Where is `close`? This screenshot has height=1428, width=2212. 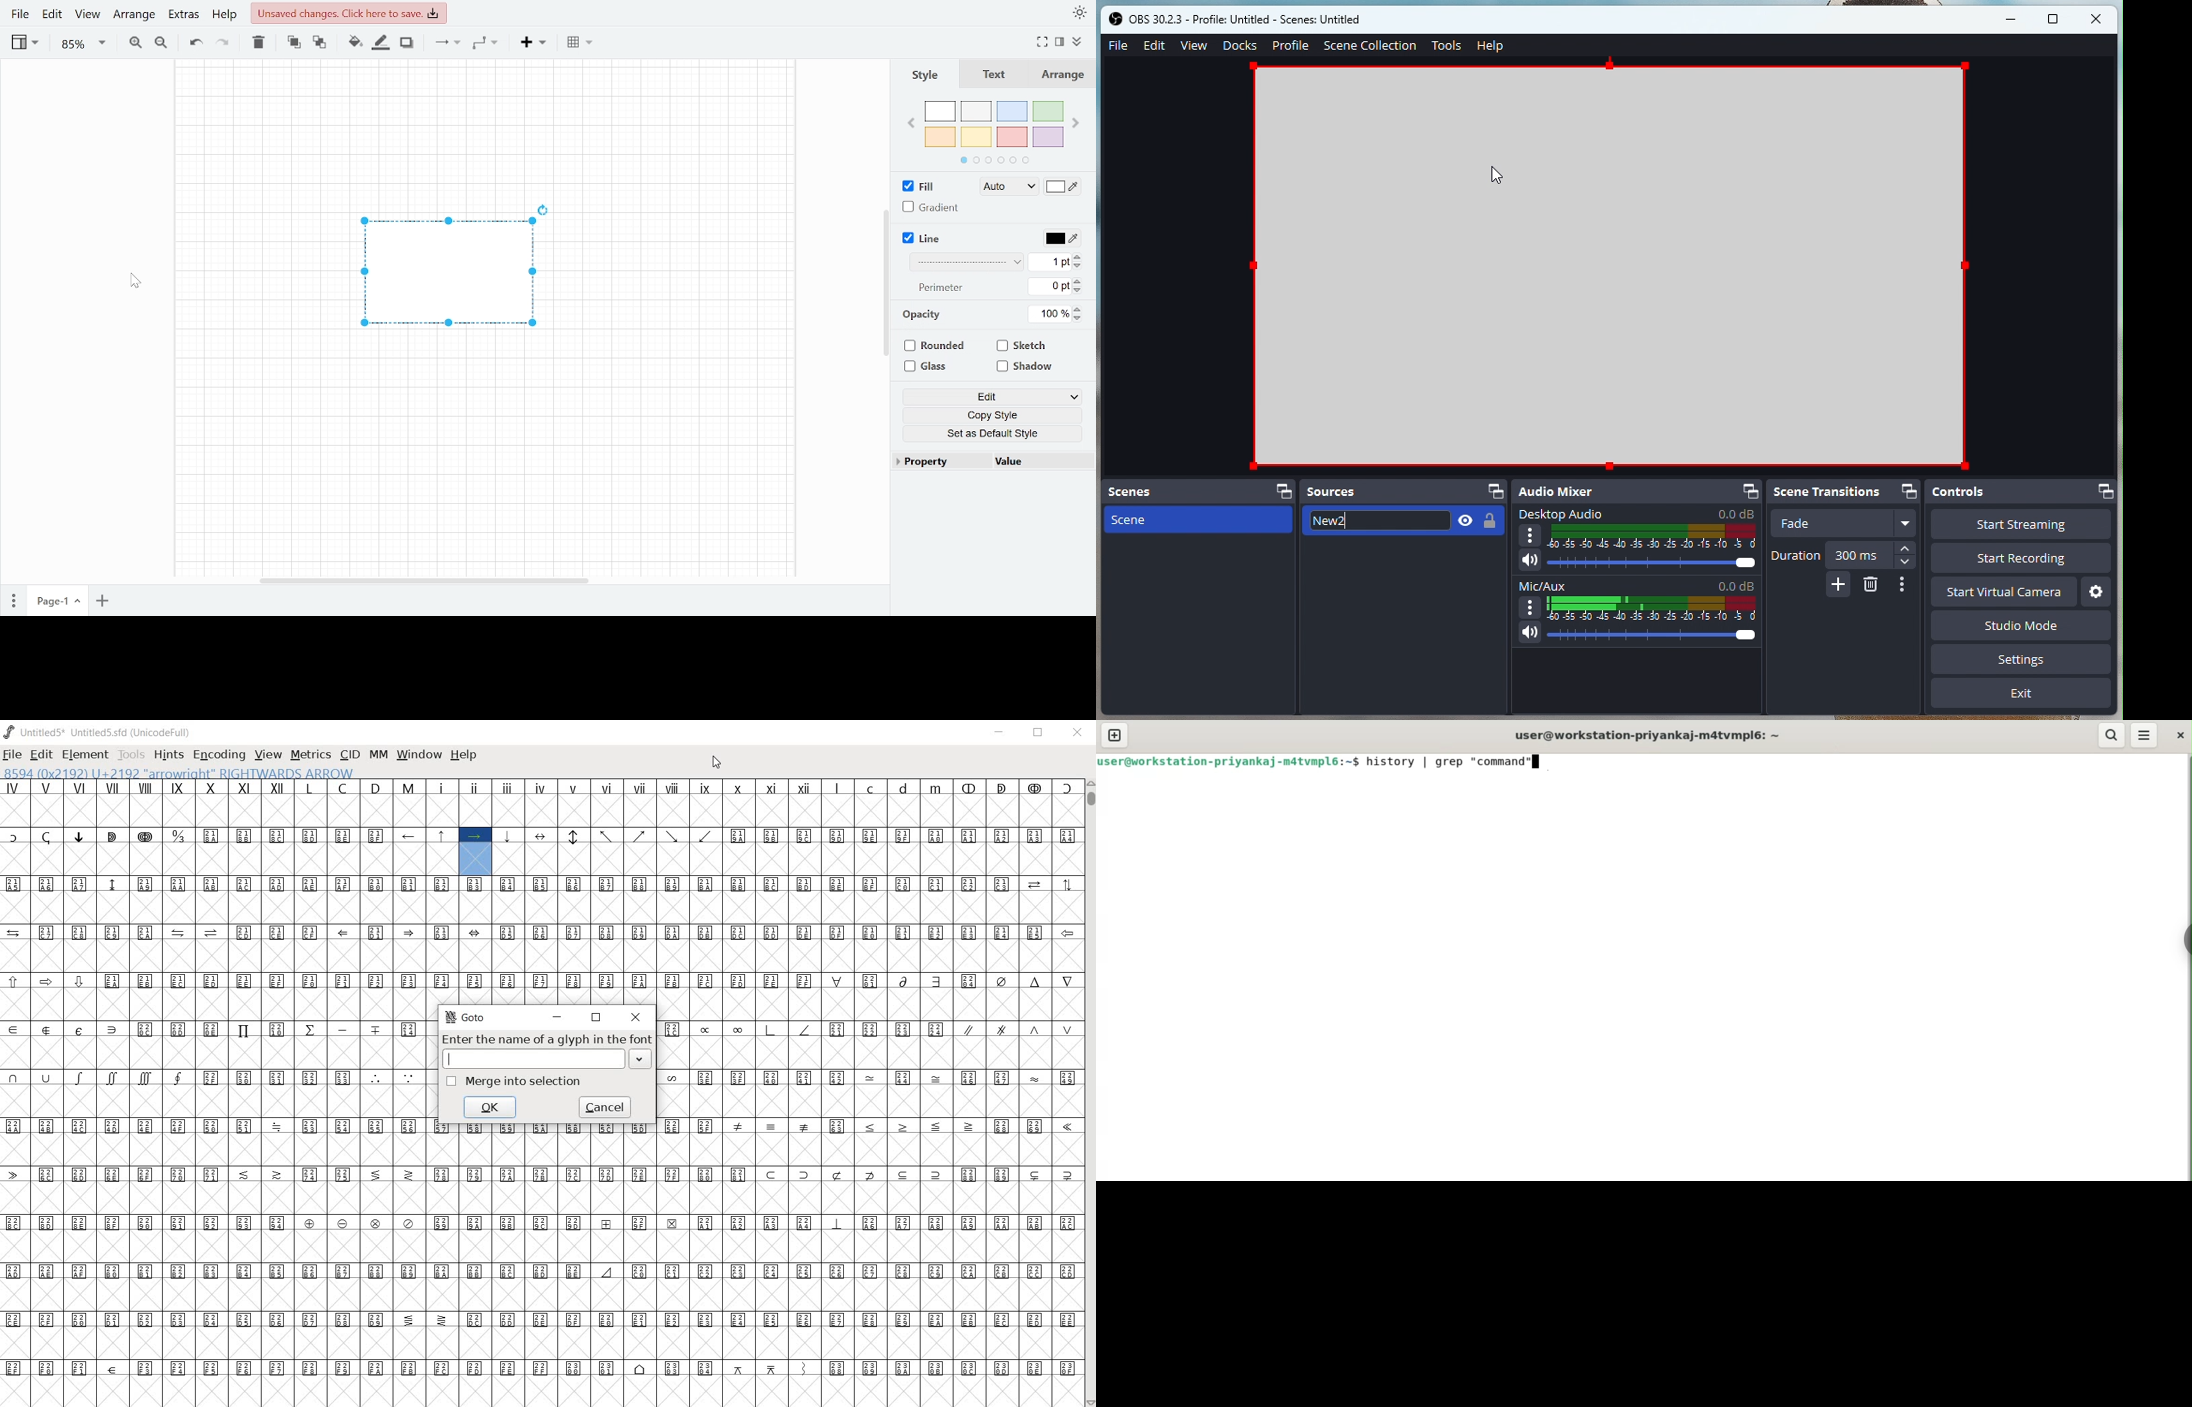
close is located at coordinates (635, 1019).